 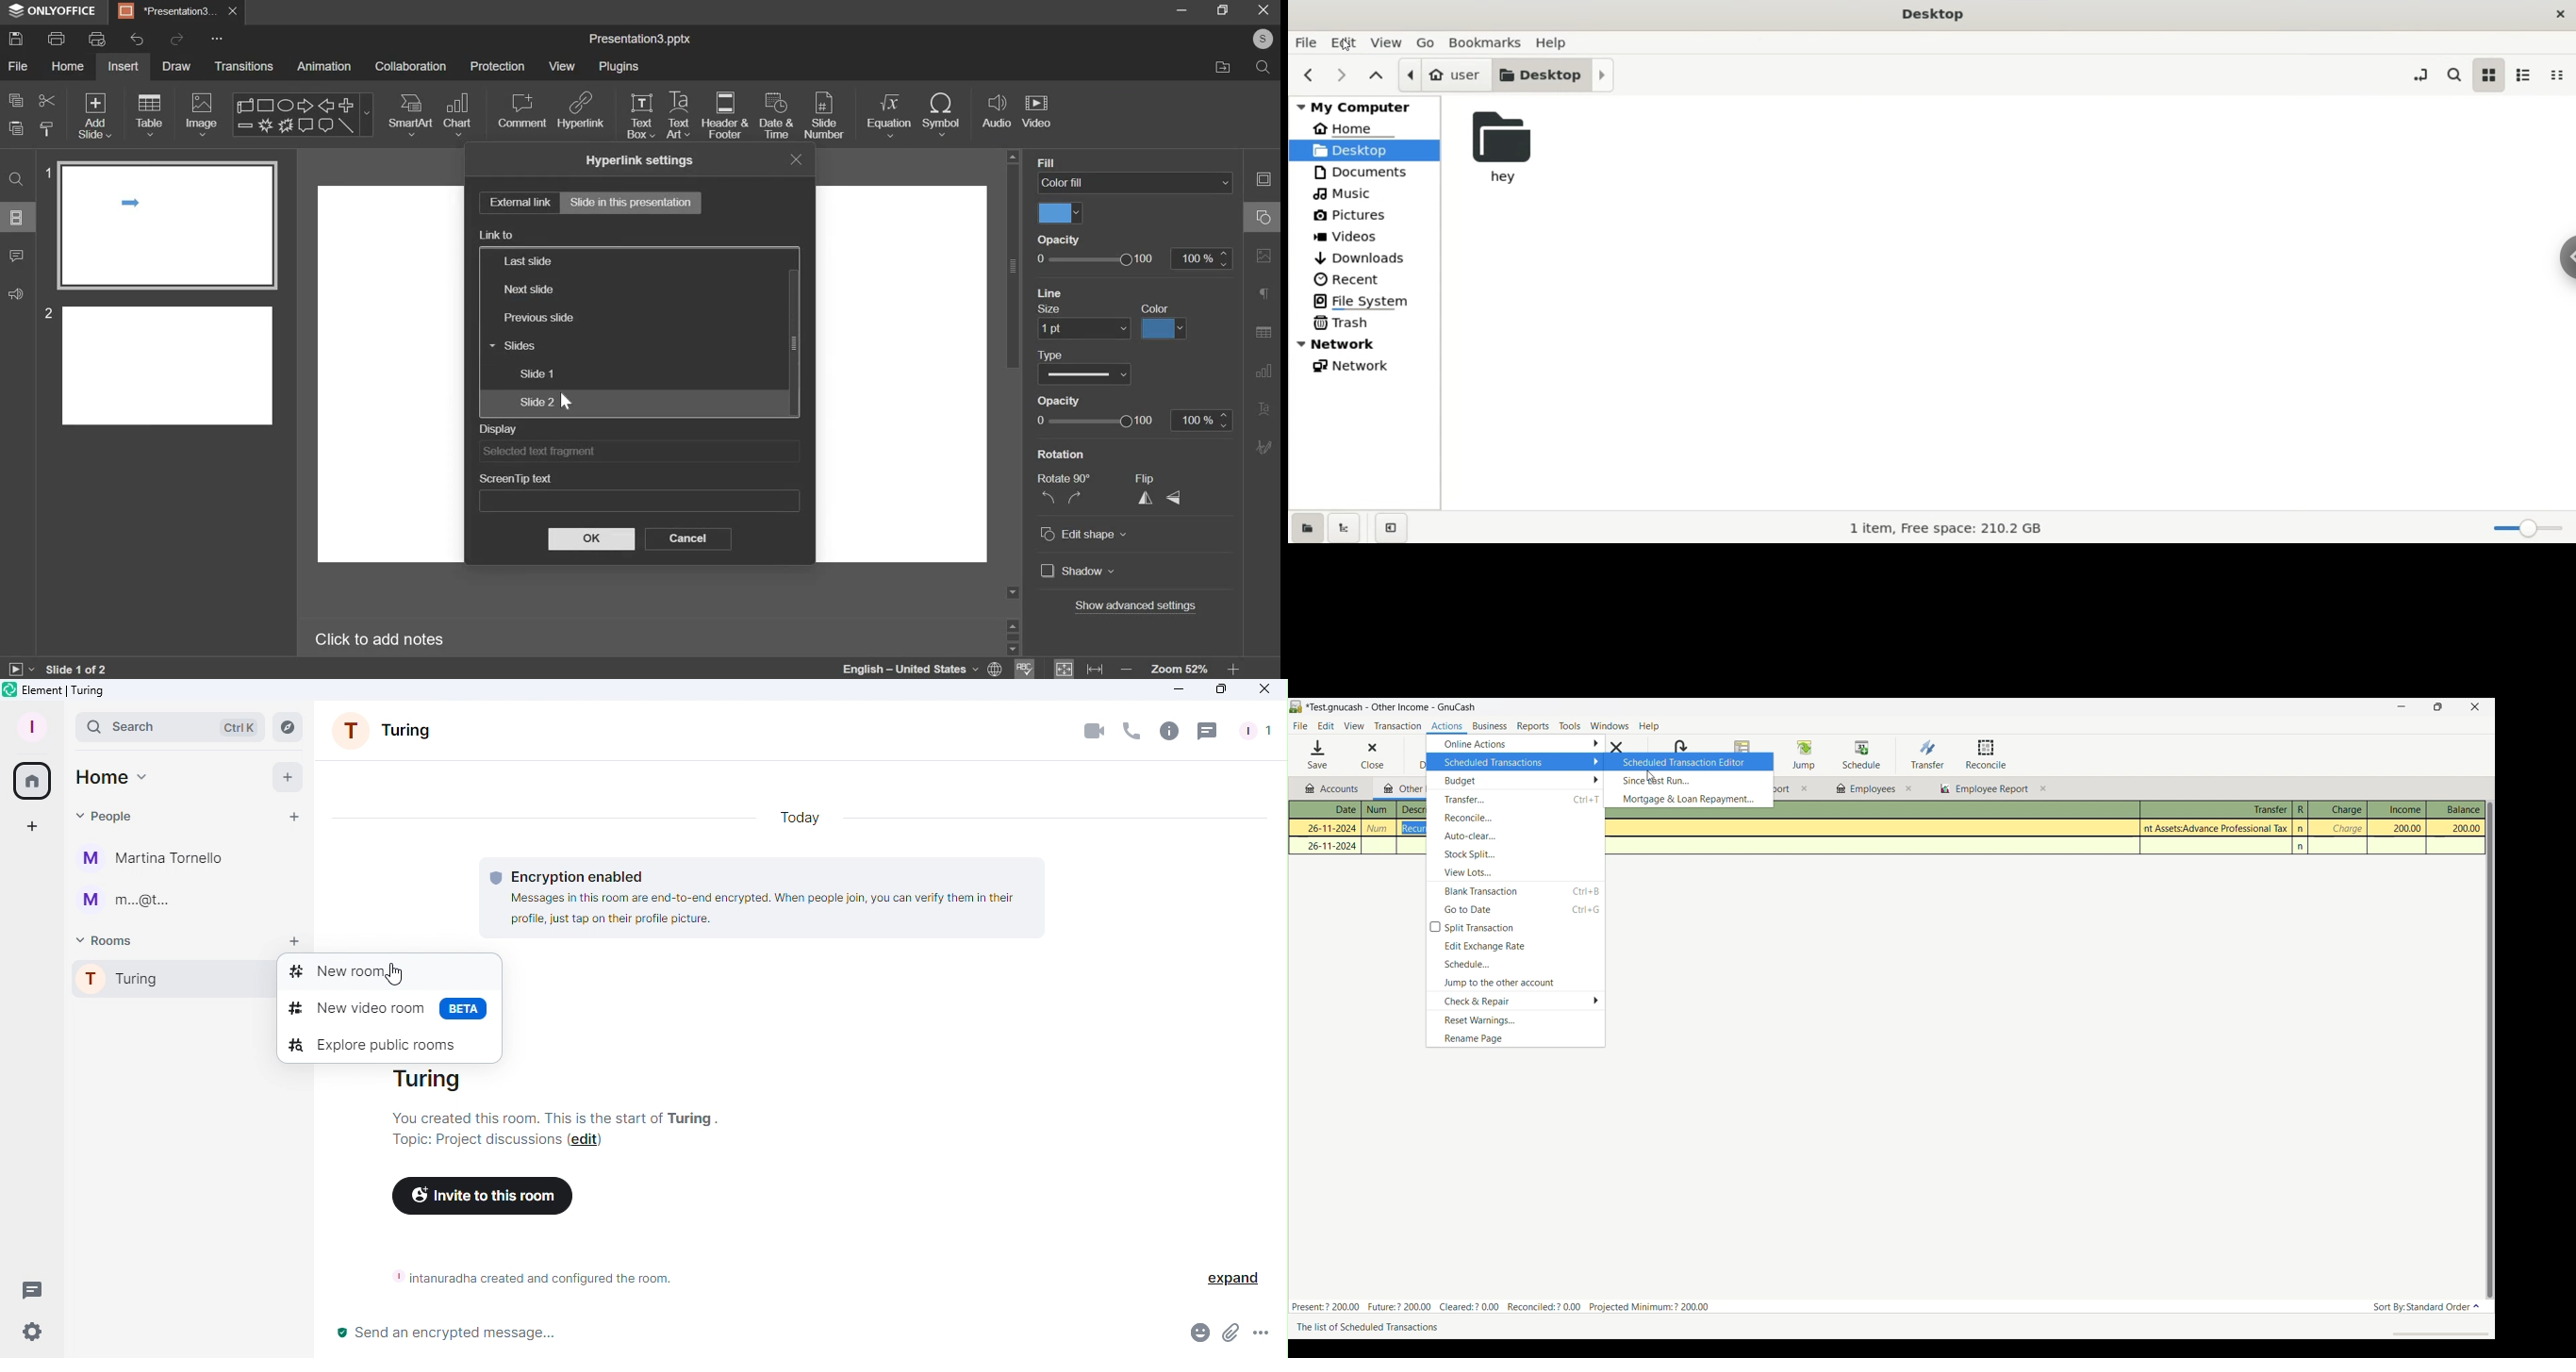 I want to click on Edit menu, so click(x=1326, y=726).